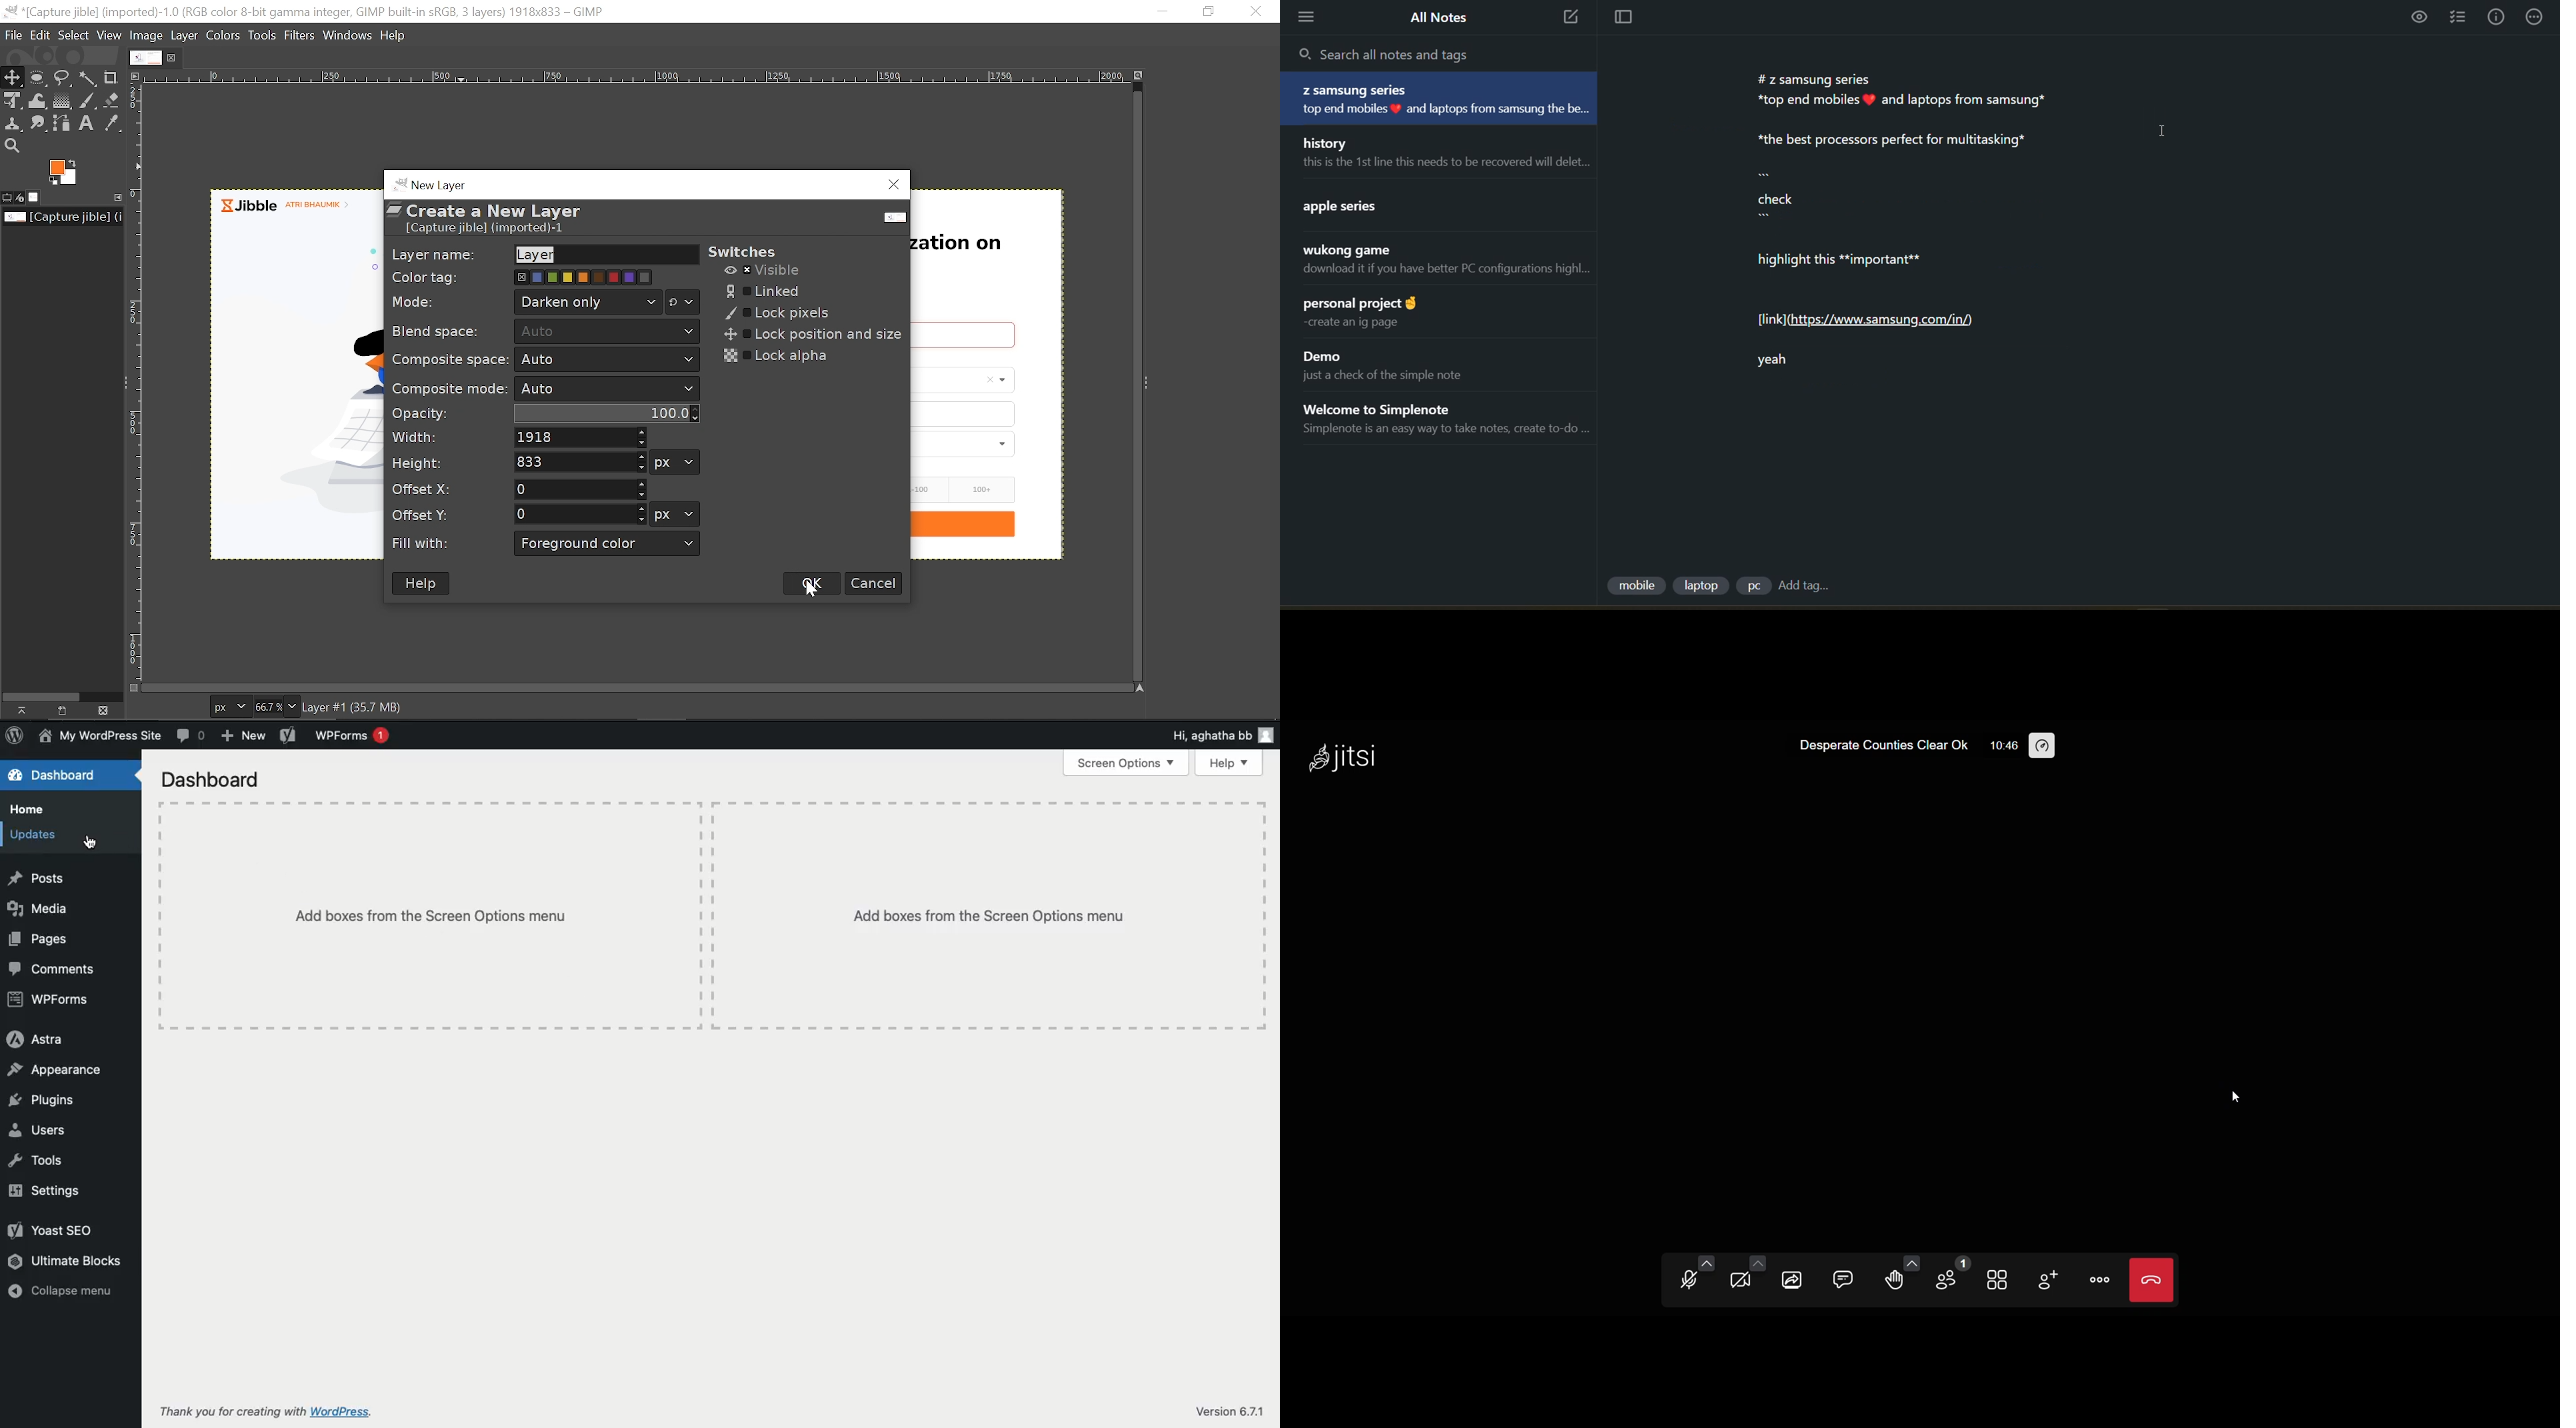 The image size is (2576, 1428). I want to click on Free select tool, so click(63, 79).